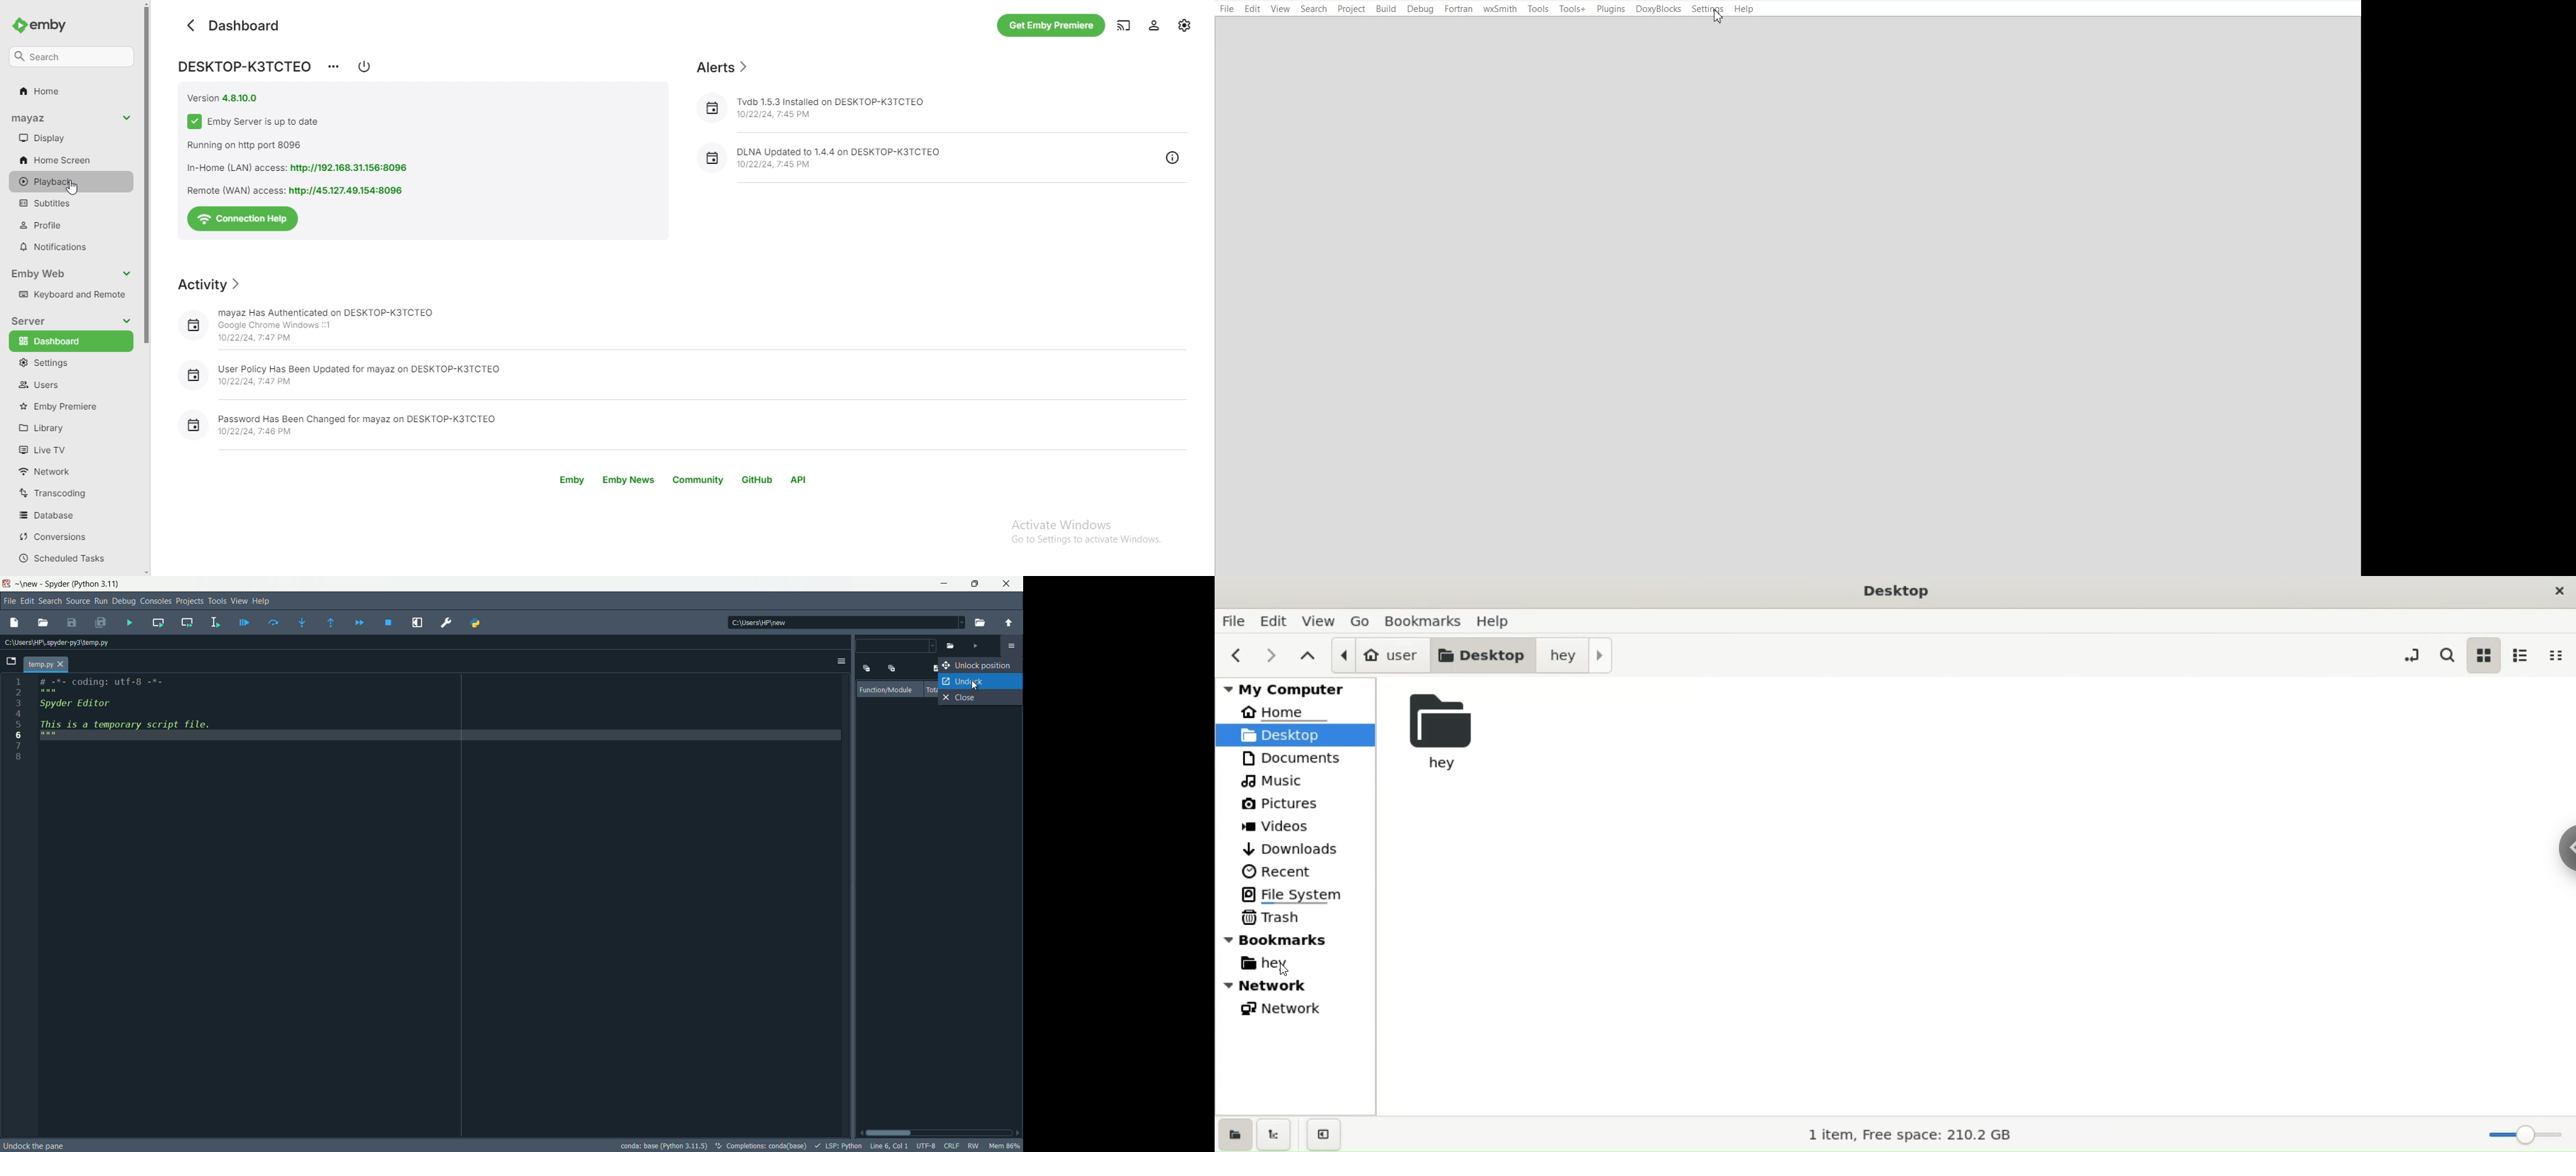 This screenshot has width=2576, height=1176. I want to click on 6, so click(20, 735).